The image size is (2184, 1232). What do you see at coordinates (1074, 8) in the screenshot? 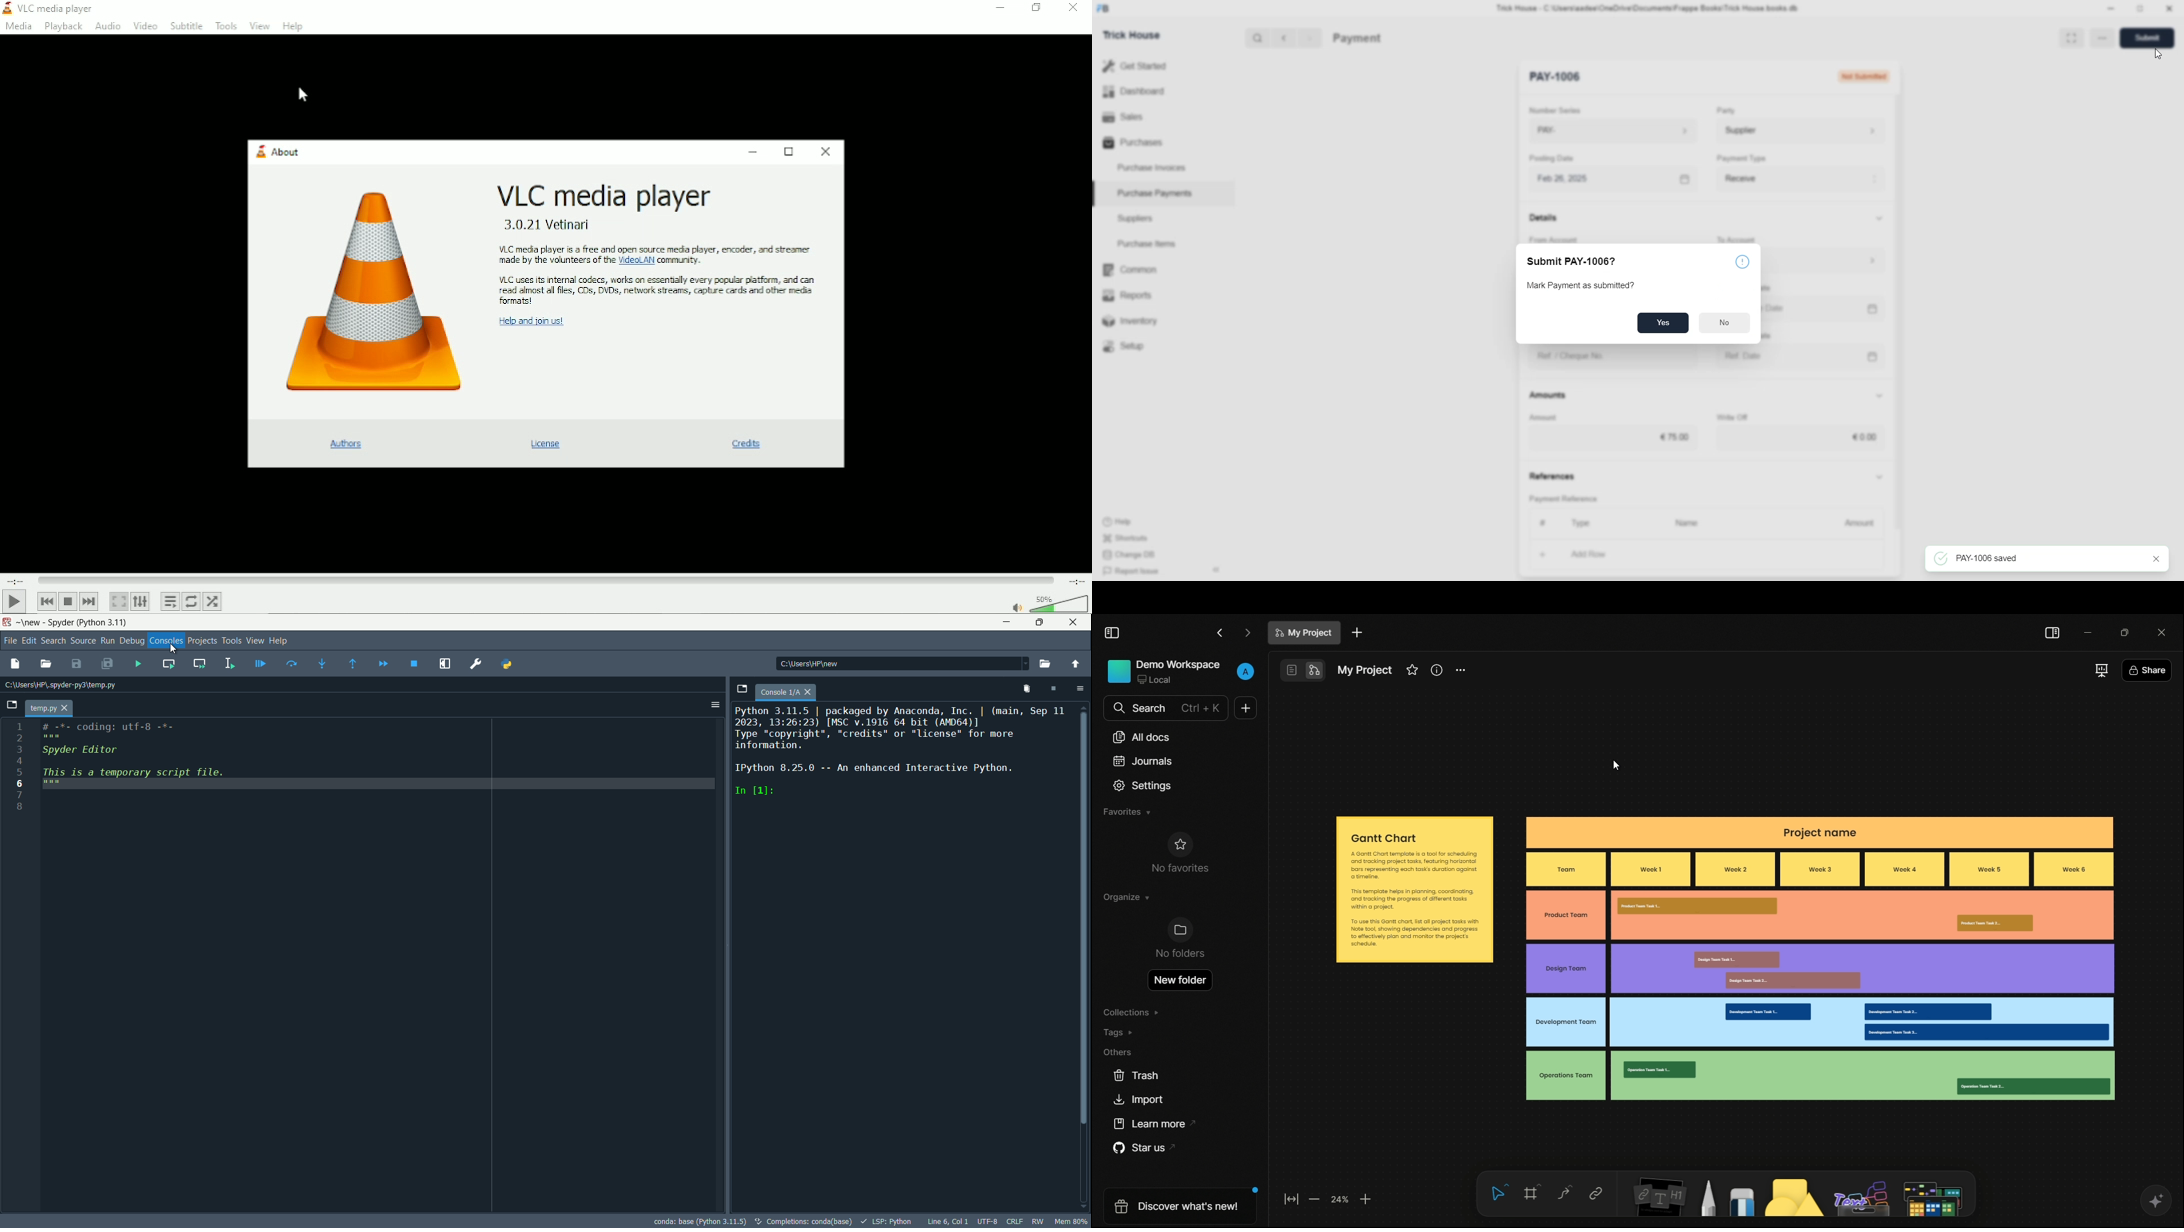
I see `Close` at bounding box center [1074, 8].